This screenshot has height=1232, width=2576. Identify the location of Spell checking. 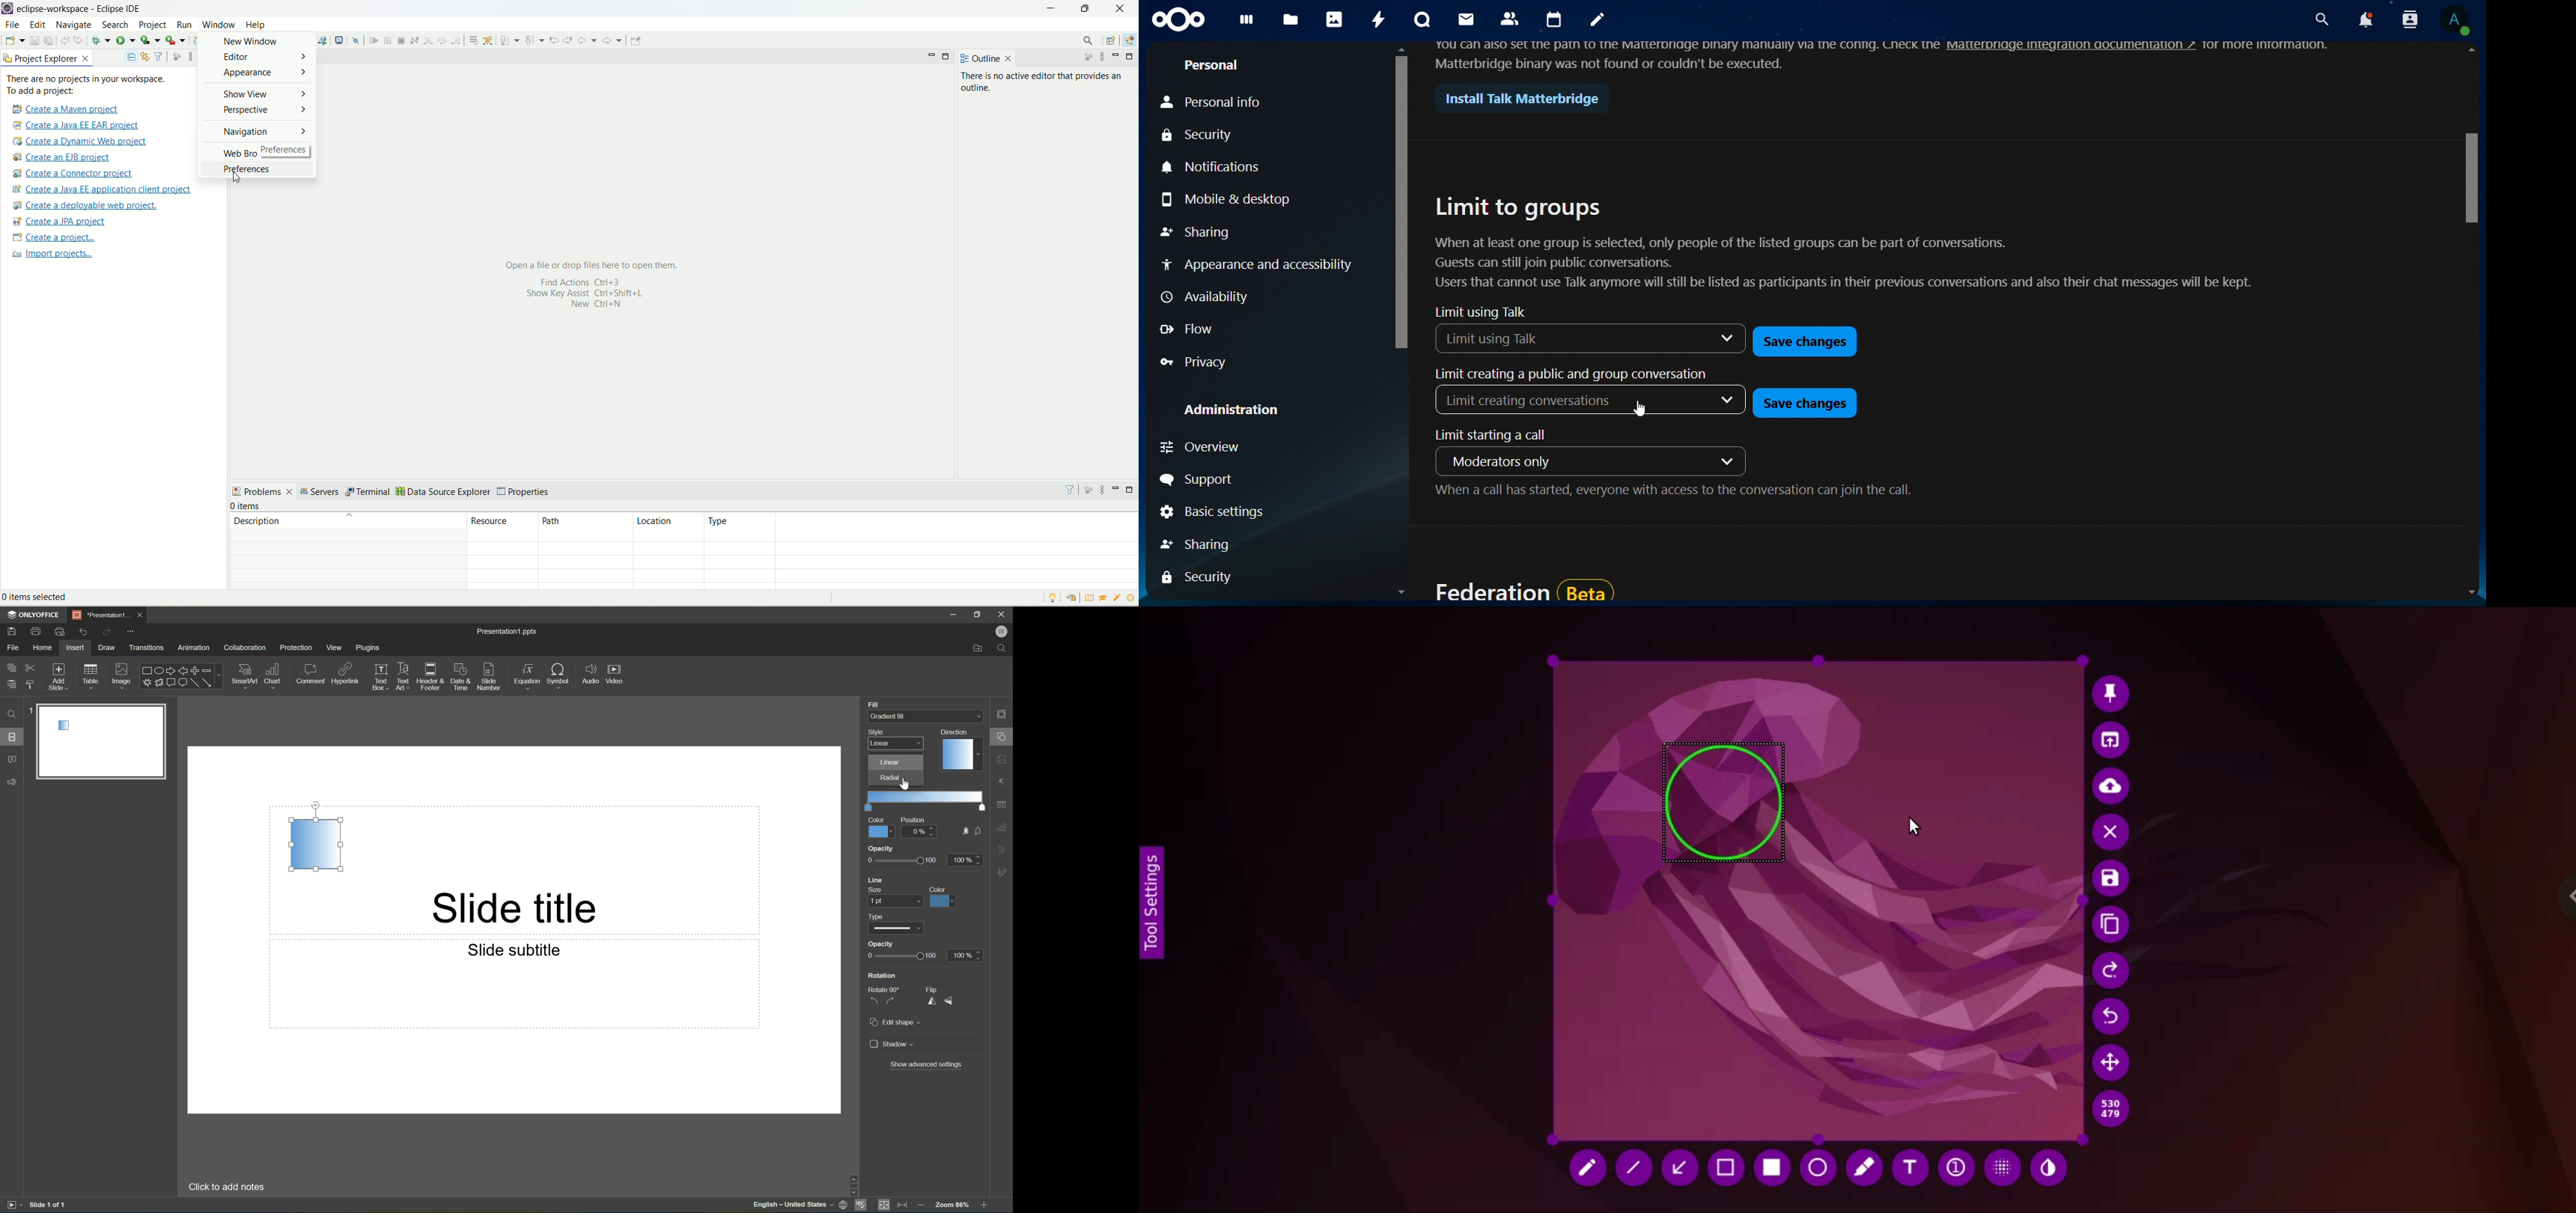
(861, 1205).